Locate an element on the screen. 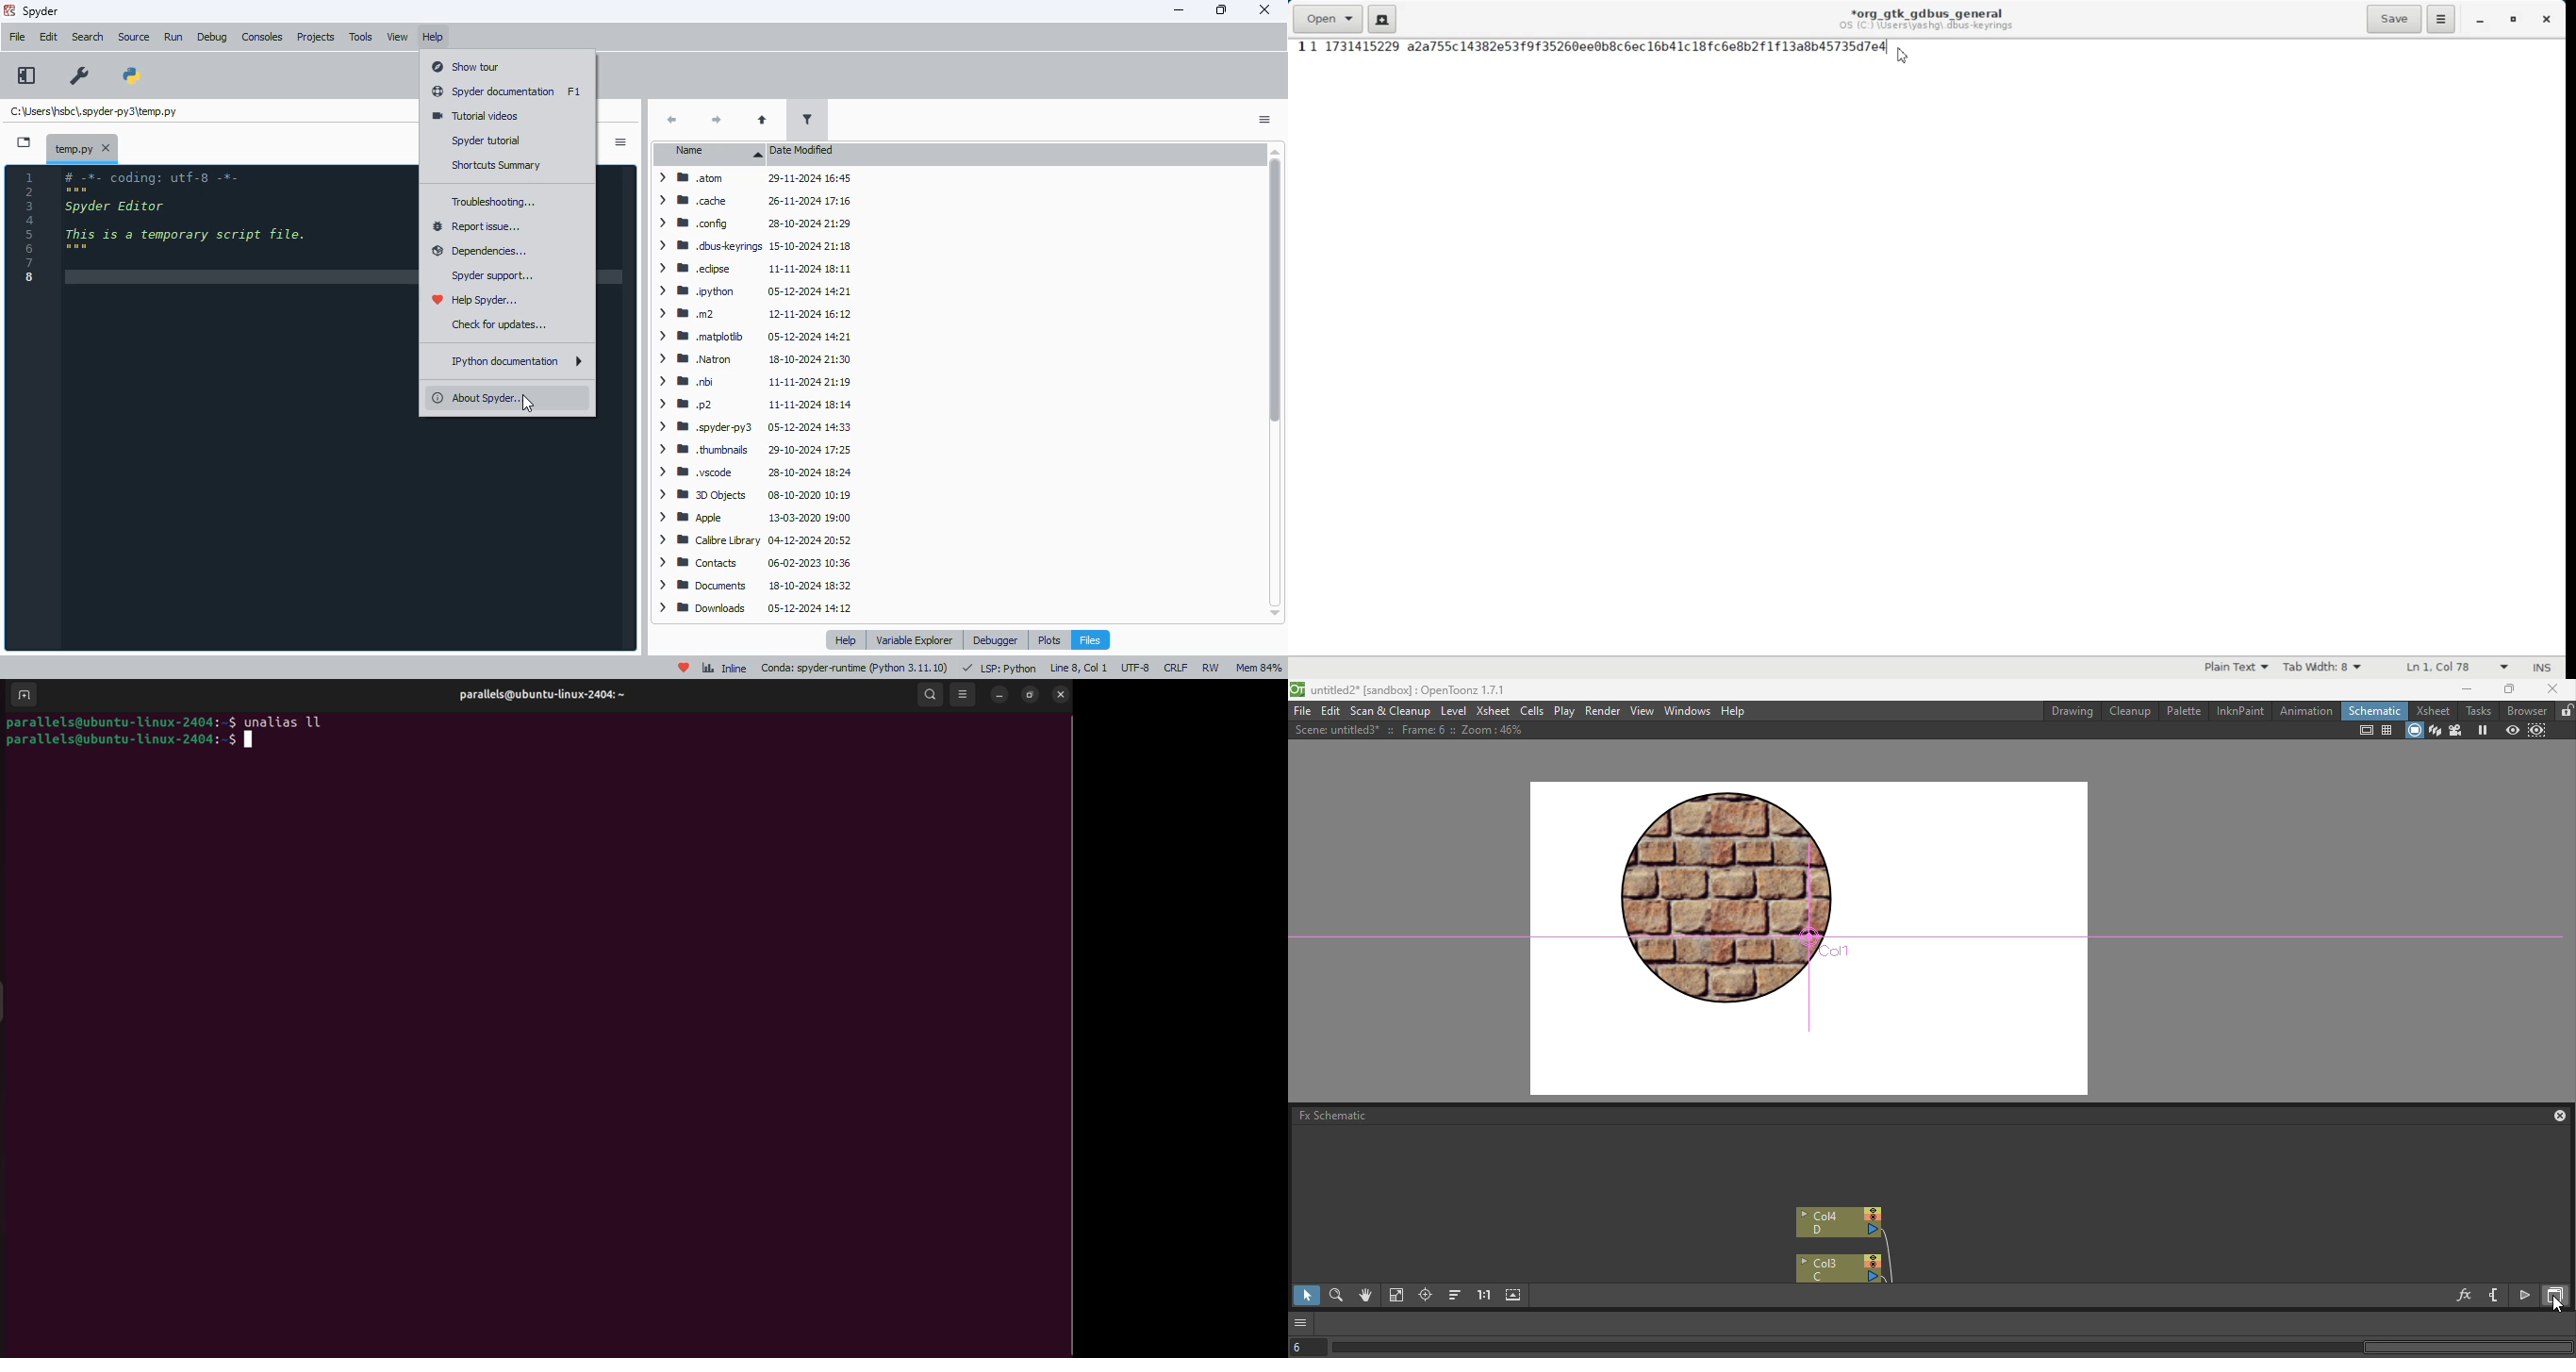 Image resolution: width=2576 pixels, height=1372 pixels. CRLF is located at coordinates (1175, 668).